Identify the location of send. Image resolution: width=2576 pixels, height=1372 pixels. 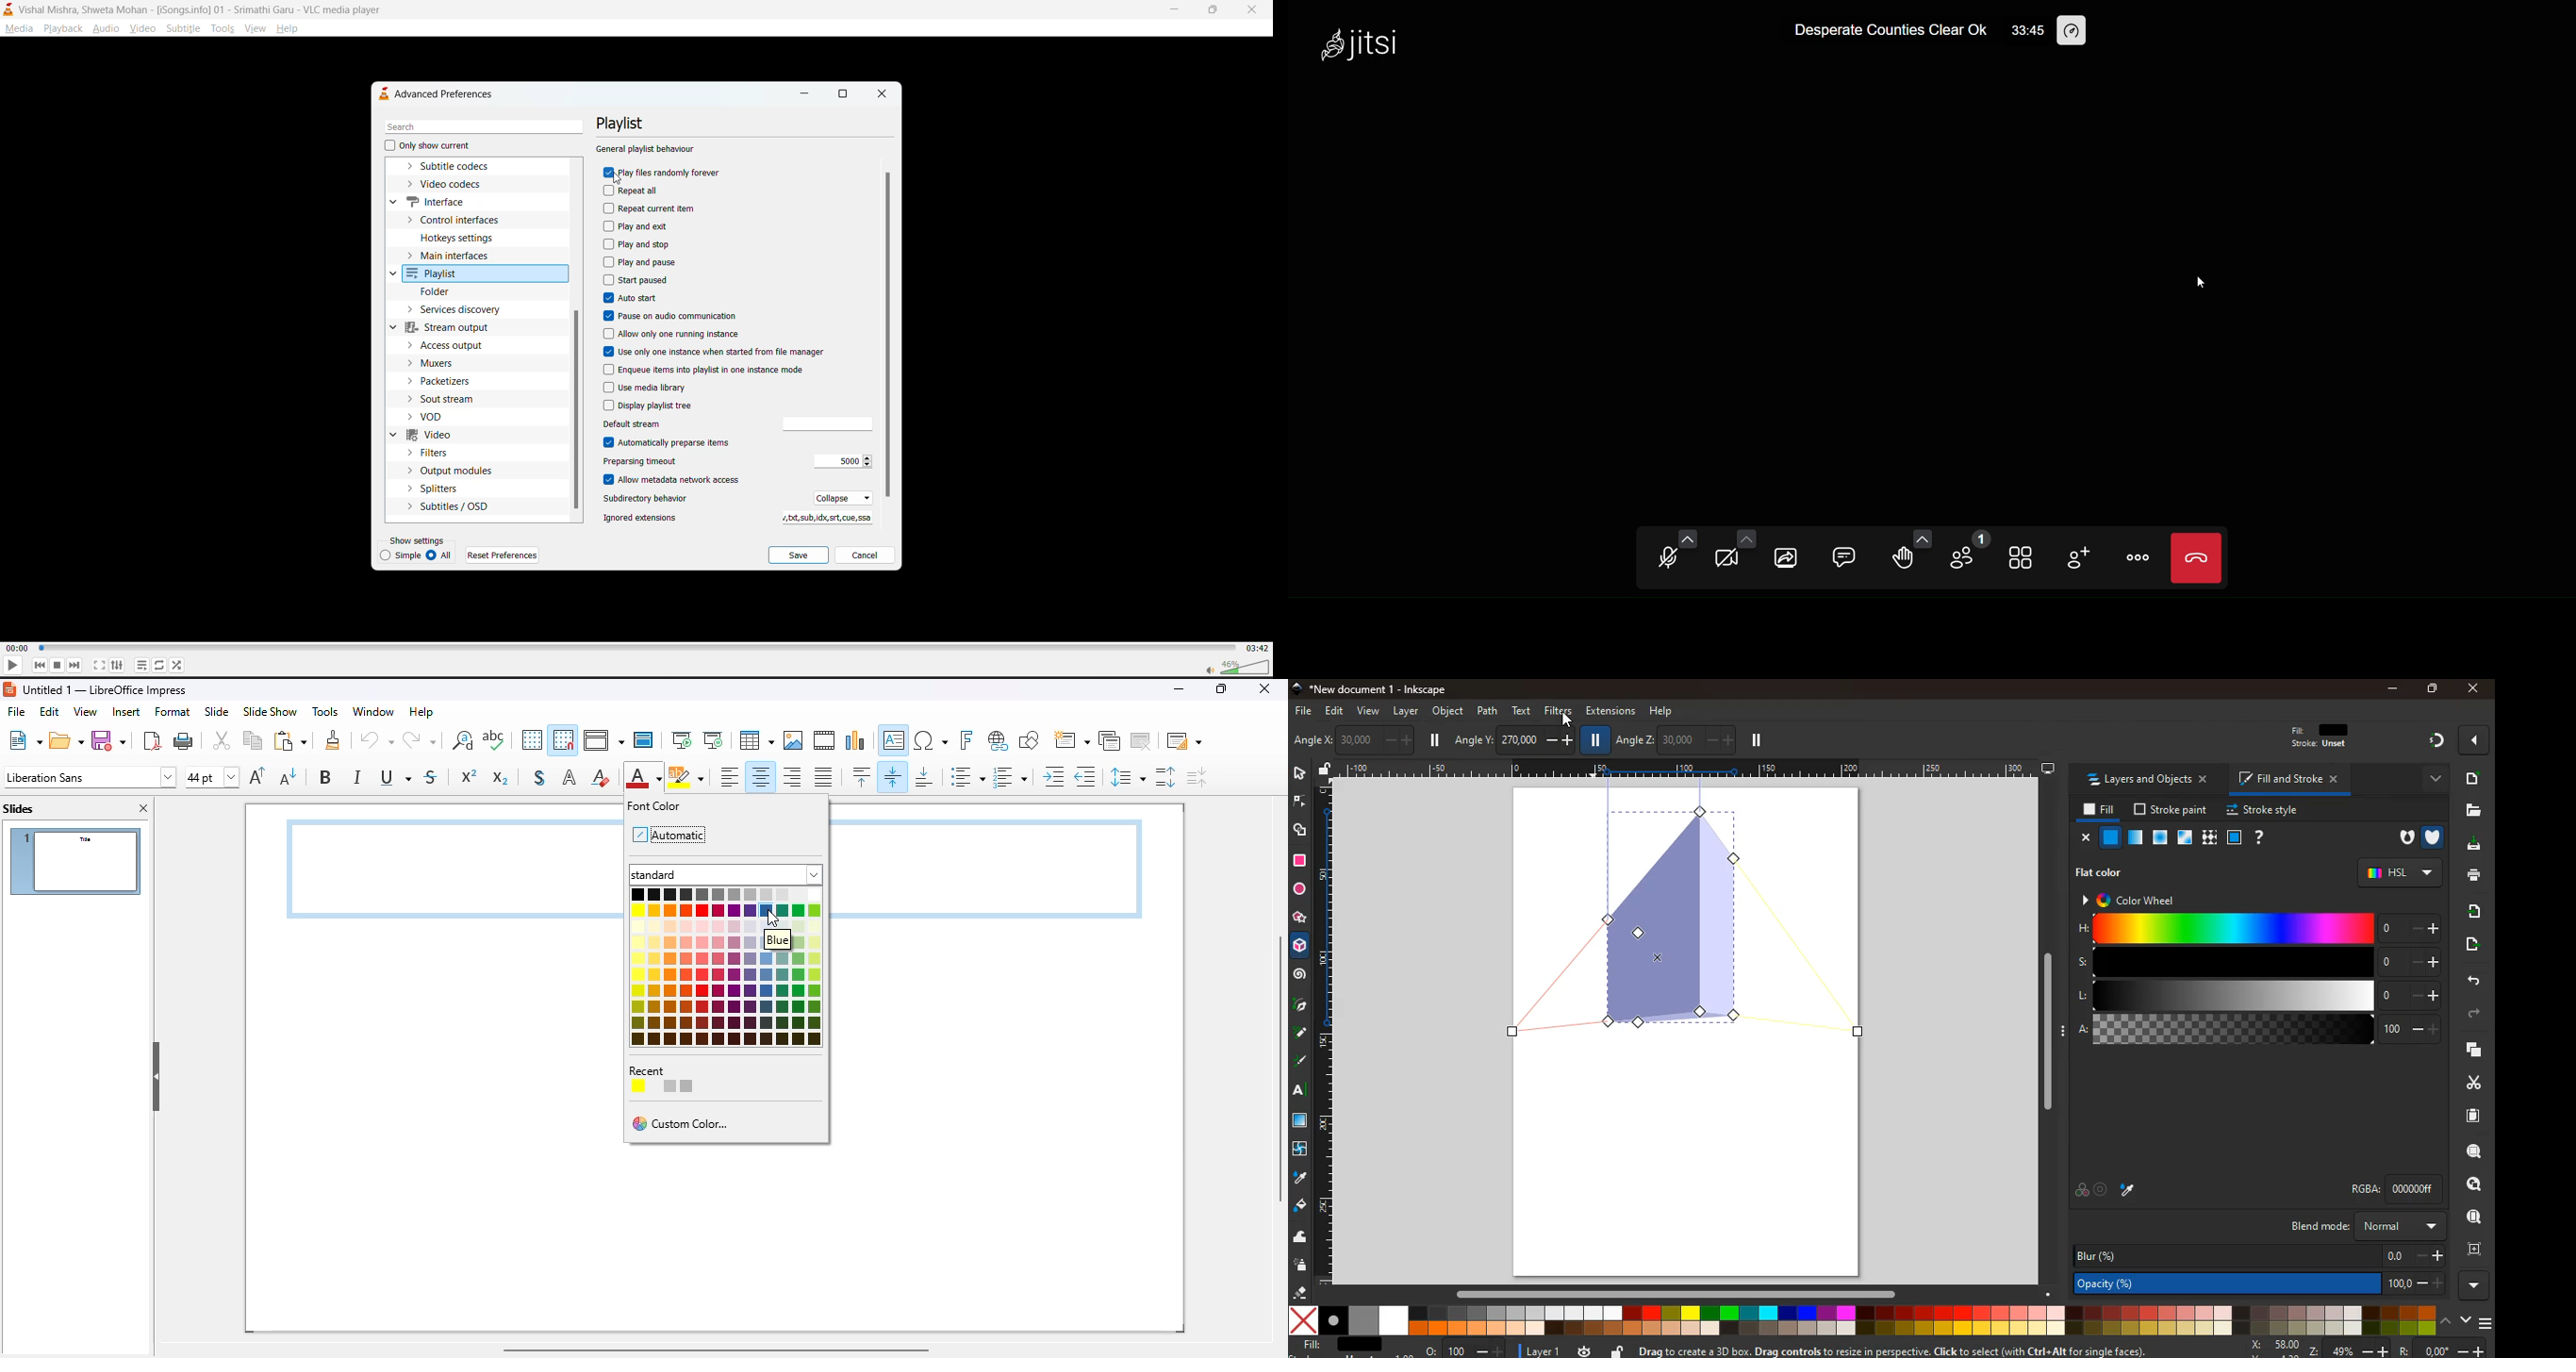
(2468, 944).